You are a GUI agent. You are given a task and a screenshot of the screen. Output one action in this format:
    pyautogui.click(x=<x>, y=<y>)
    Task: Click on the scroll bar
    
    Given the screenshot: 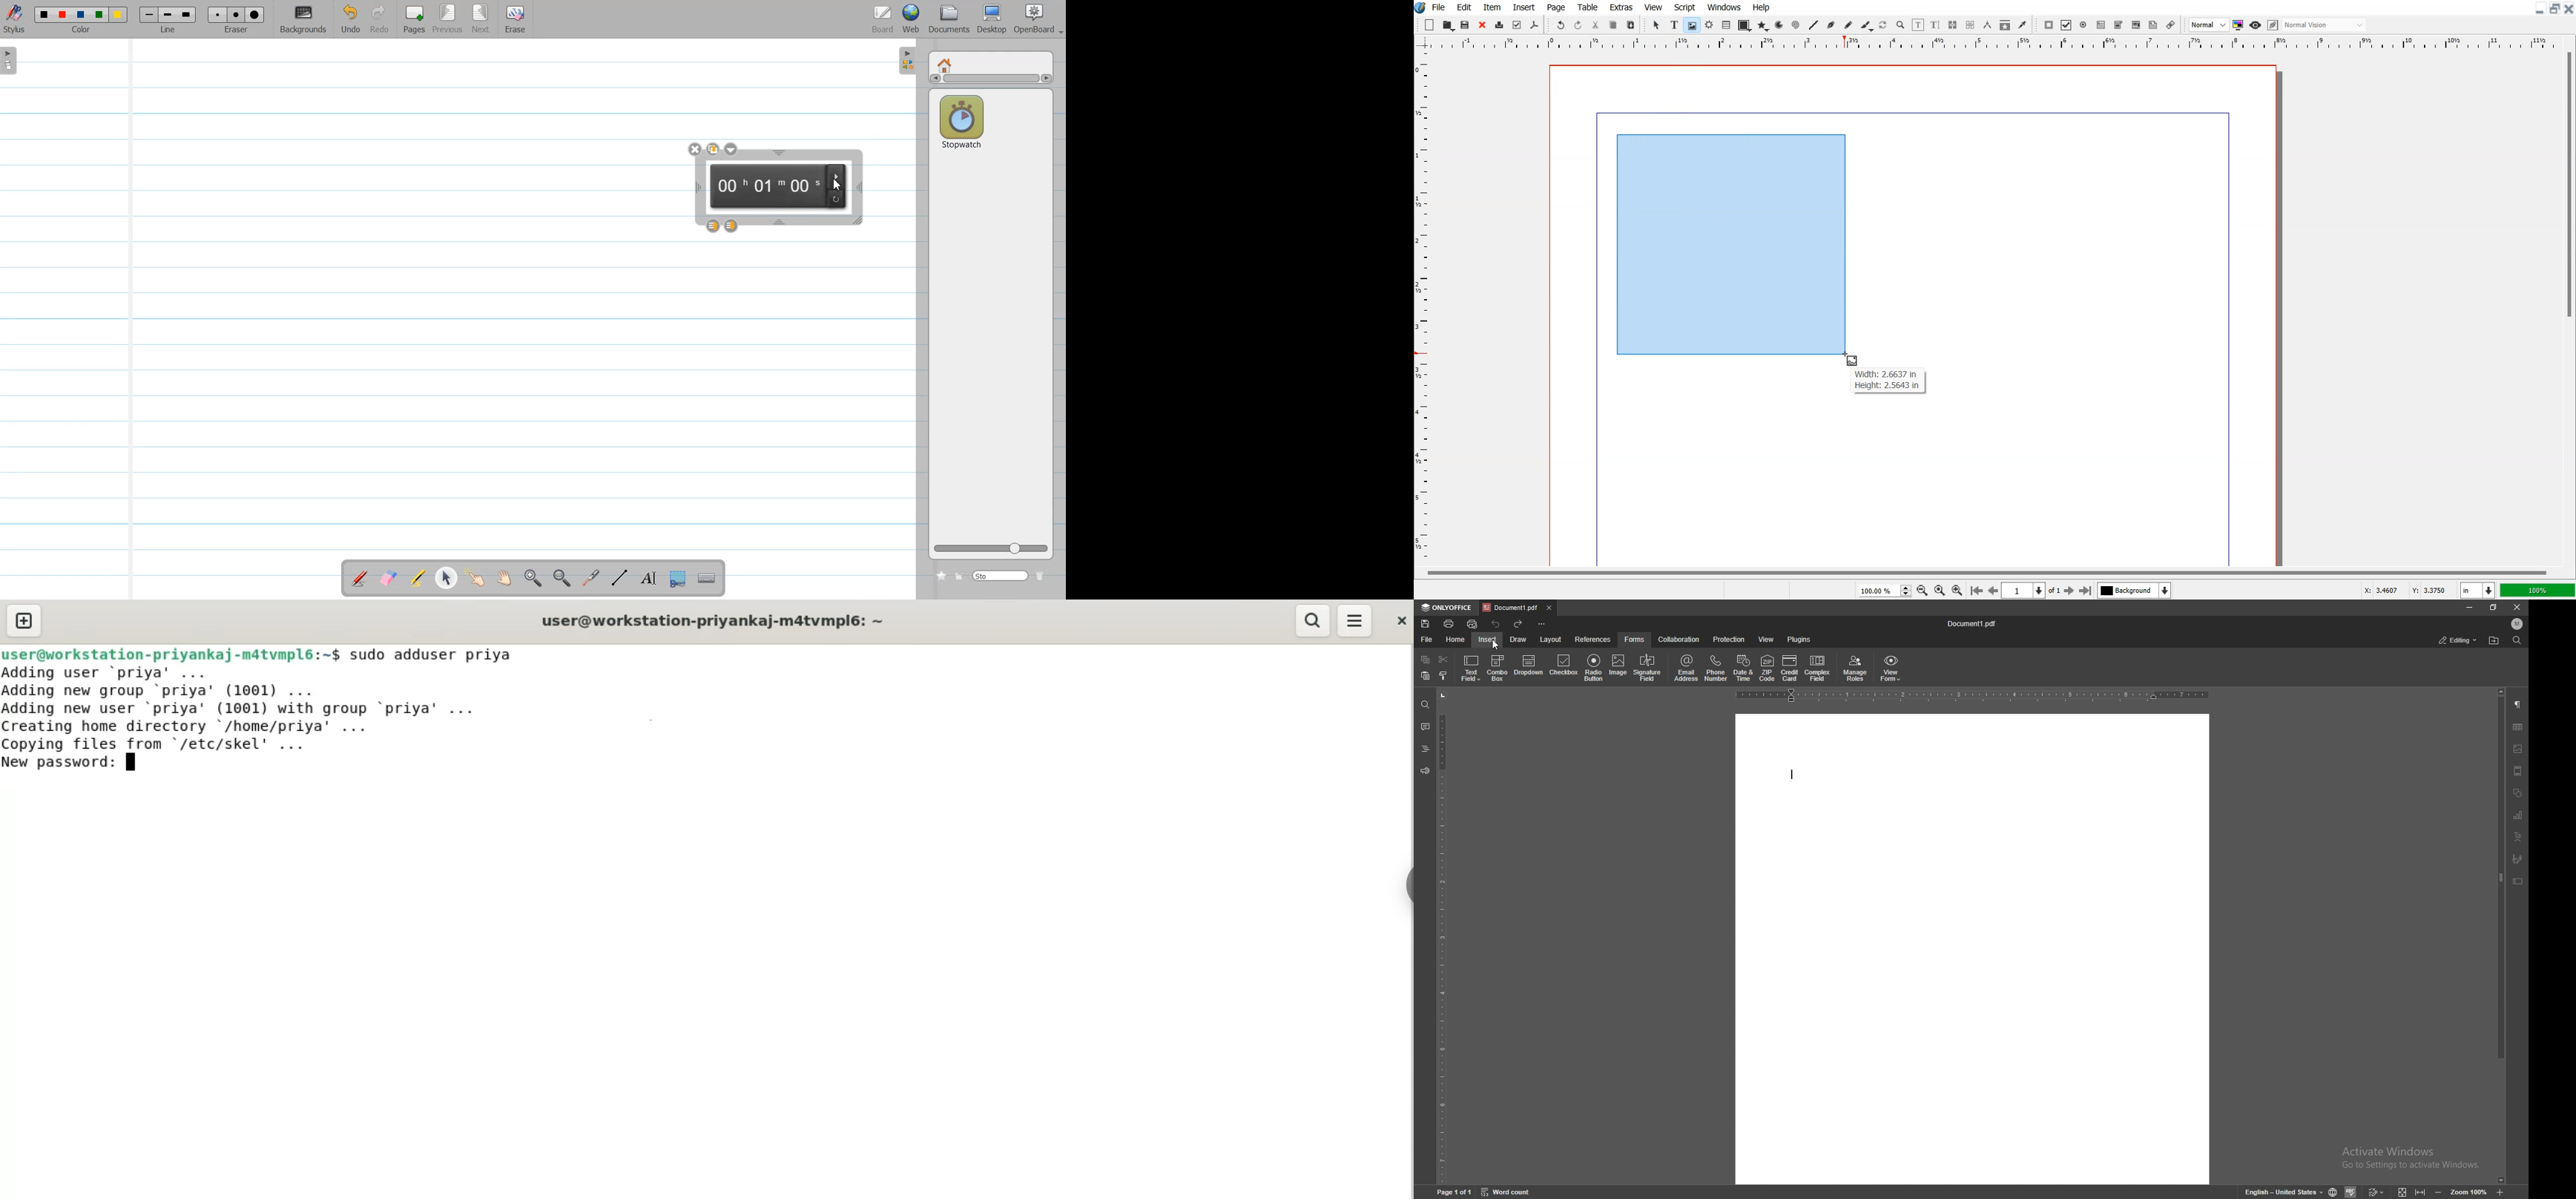 What is the action you would take?
    pyautogui.click(x=2501, y=937)
    